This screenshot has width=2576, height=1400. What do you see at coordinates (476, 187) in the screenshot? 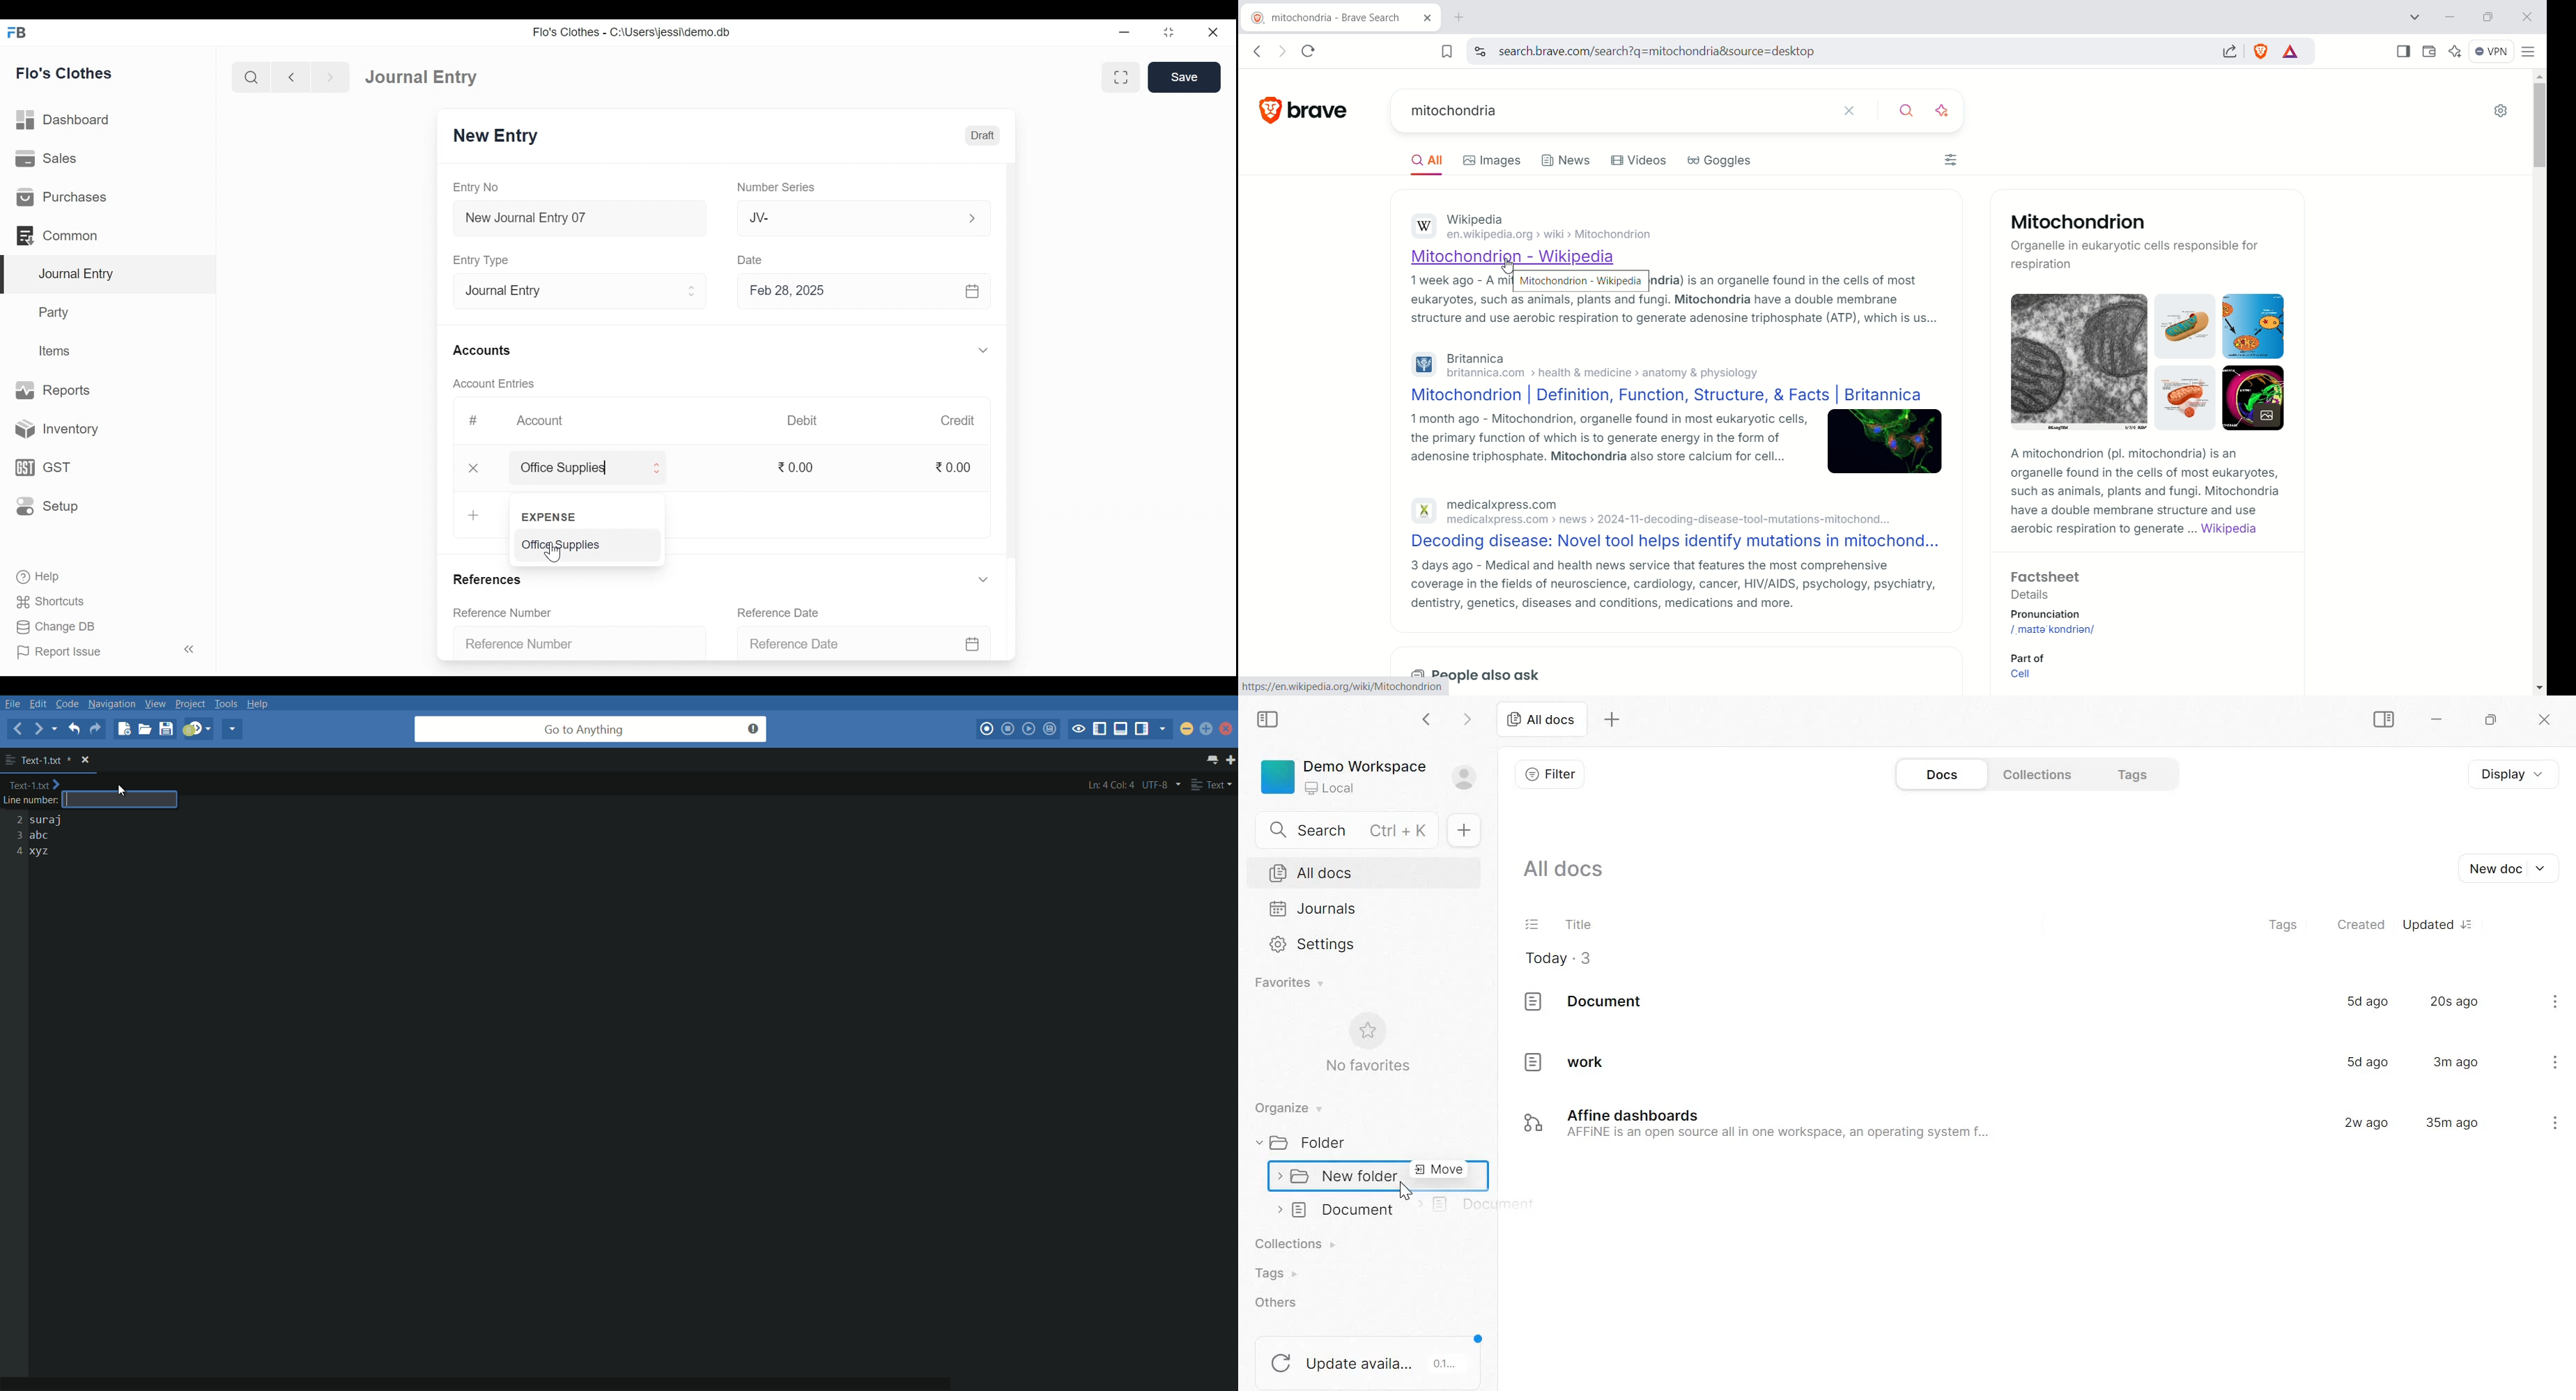
I see `Entry No` at bounding box center [476, 187].